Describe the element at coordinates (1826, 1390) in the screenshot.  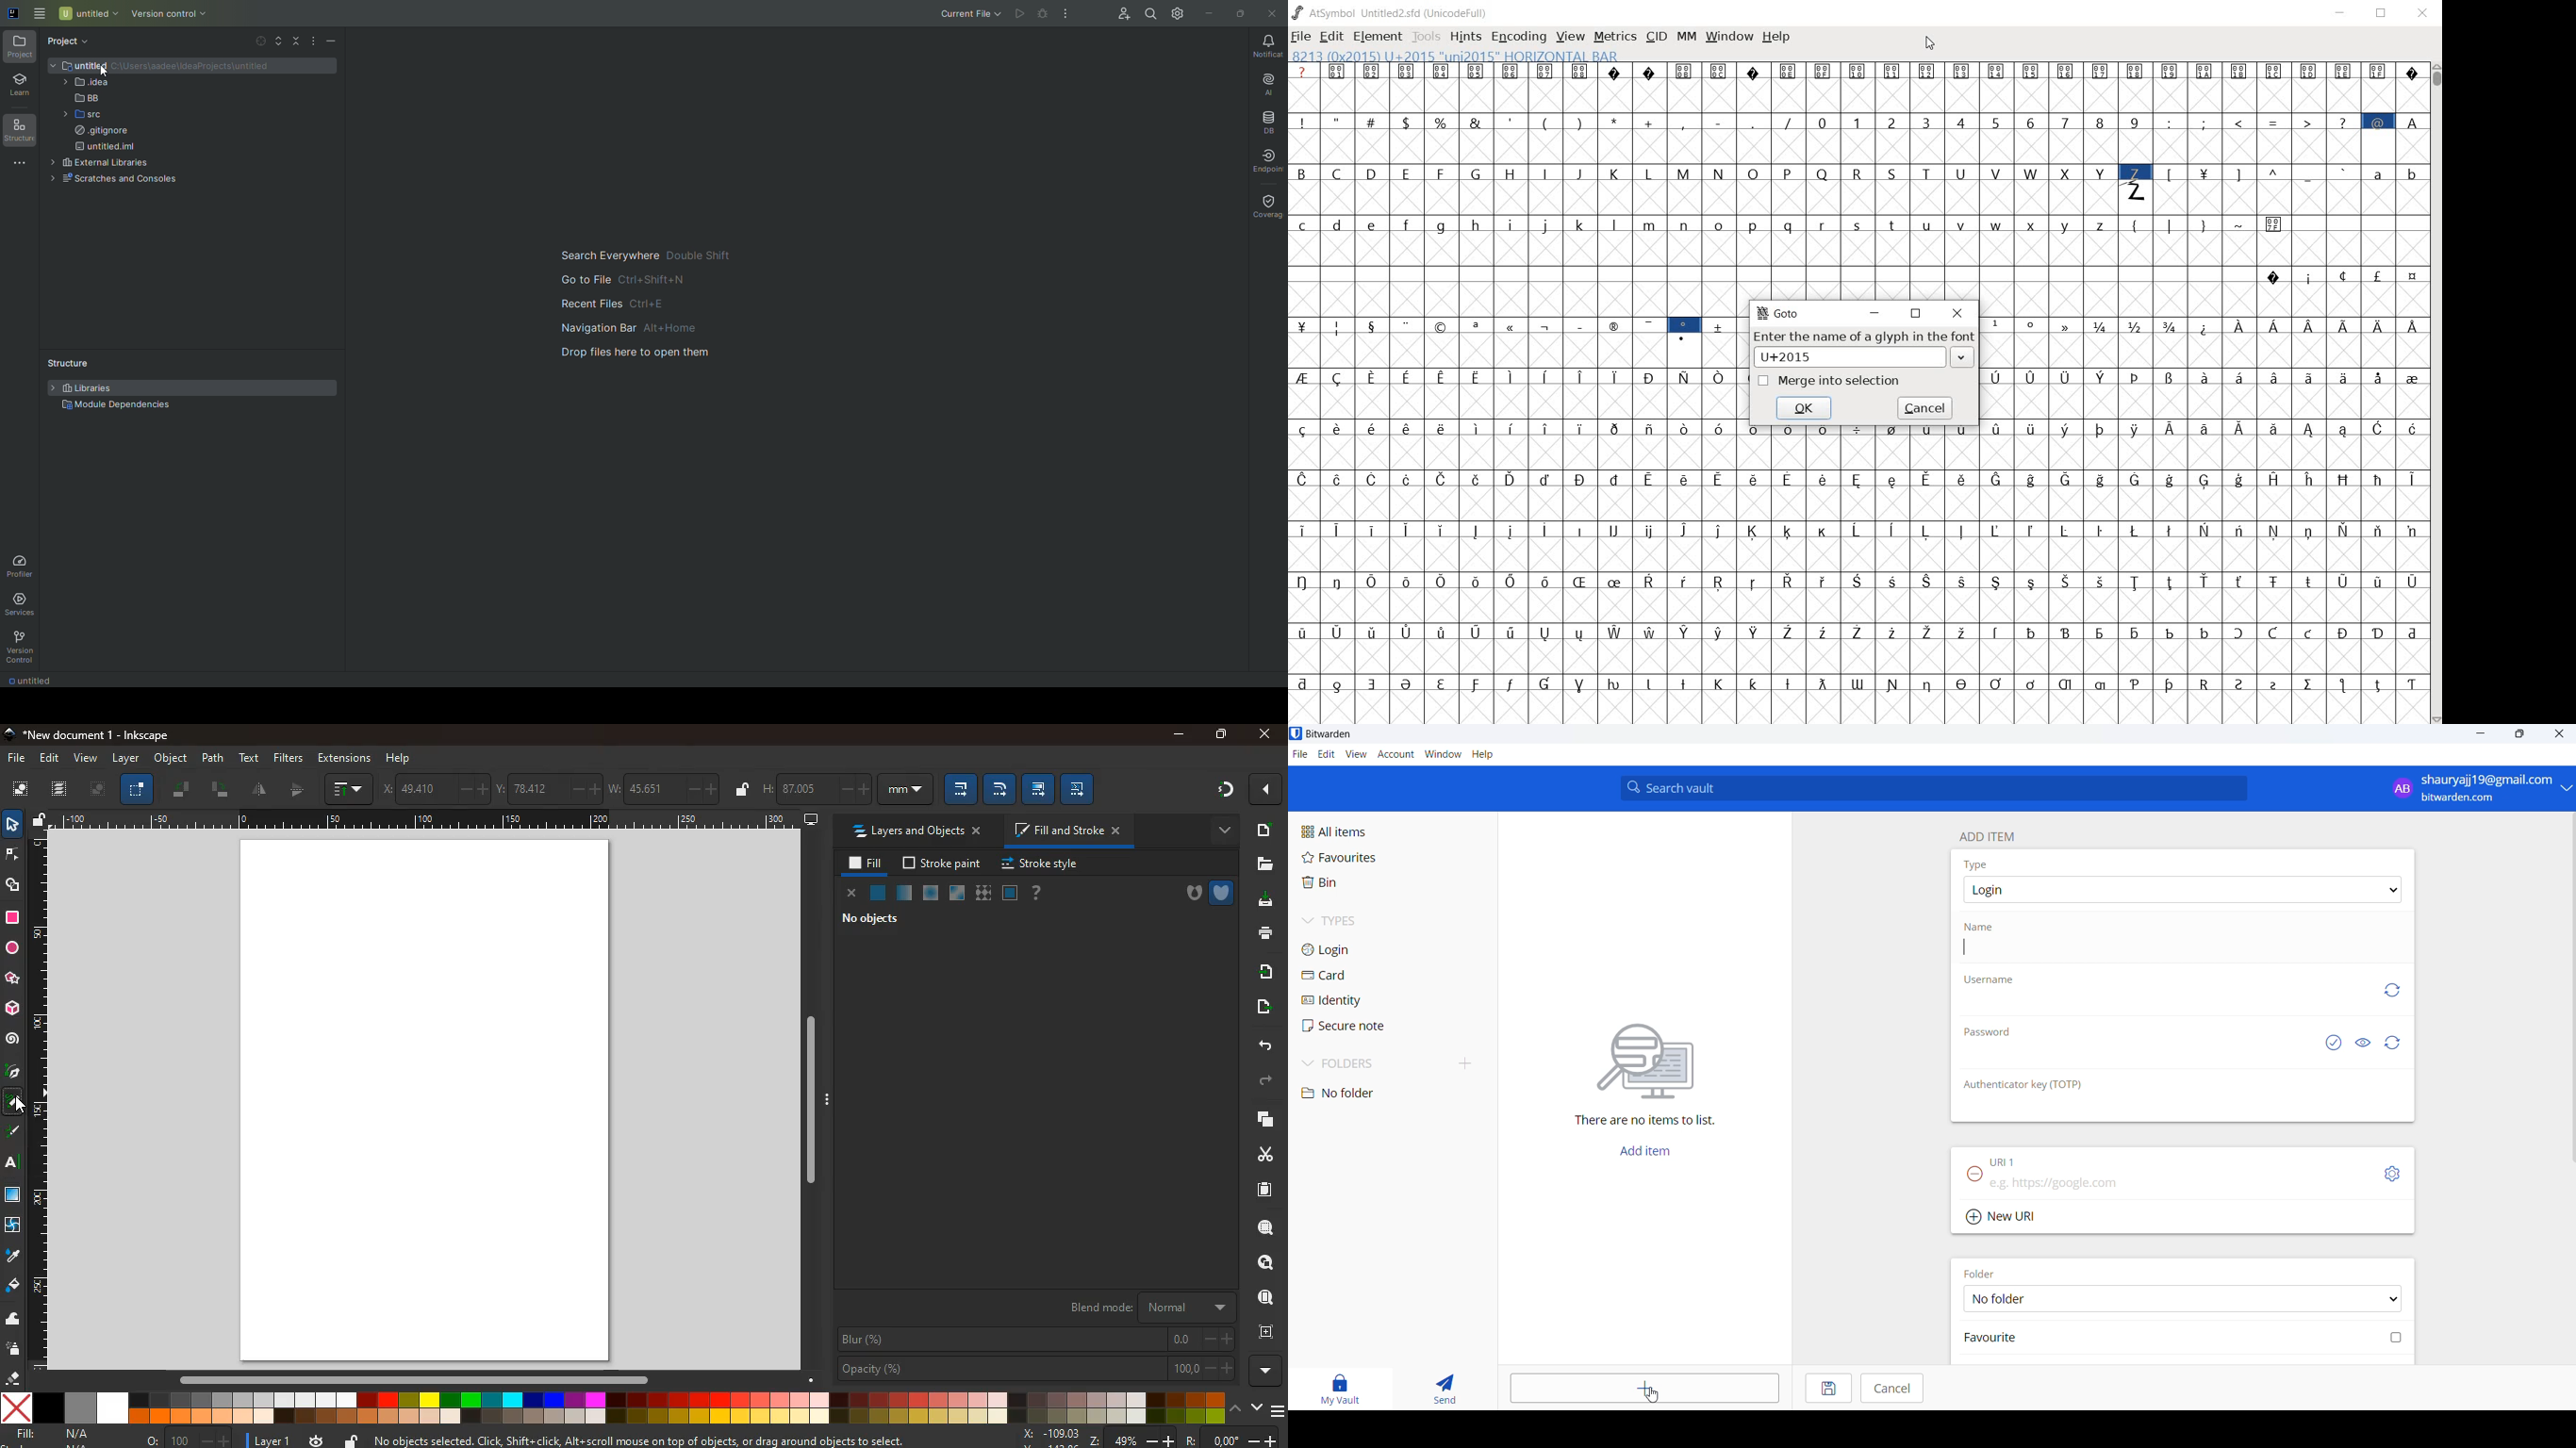
I see `Save` at that location.